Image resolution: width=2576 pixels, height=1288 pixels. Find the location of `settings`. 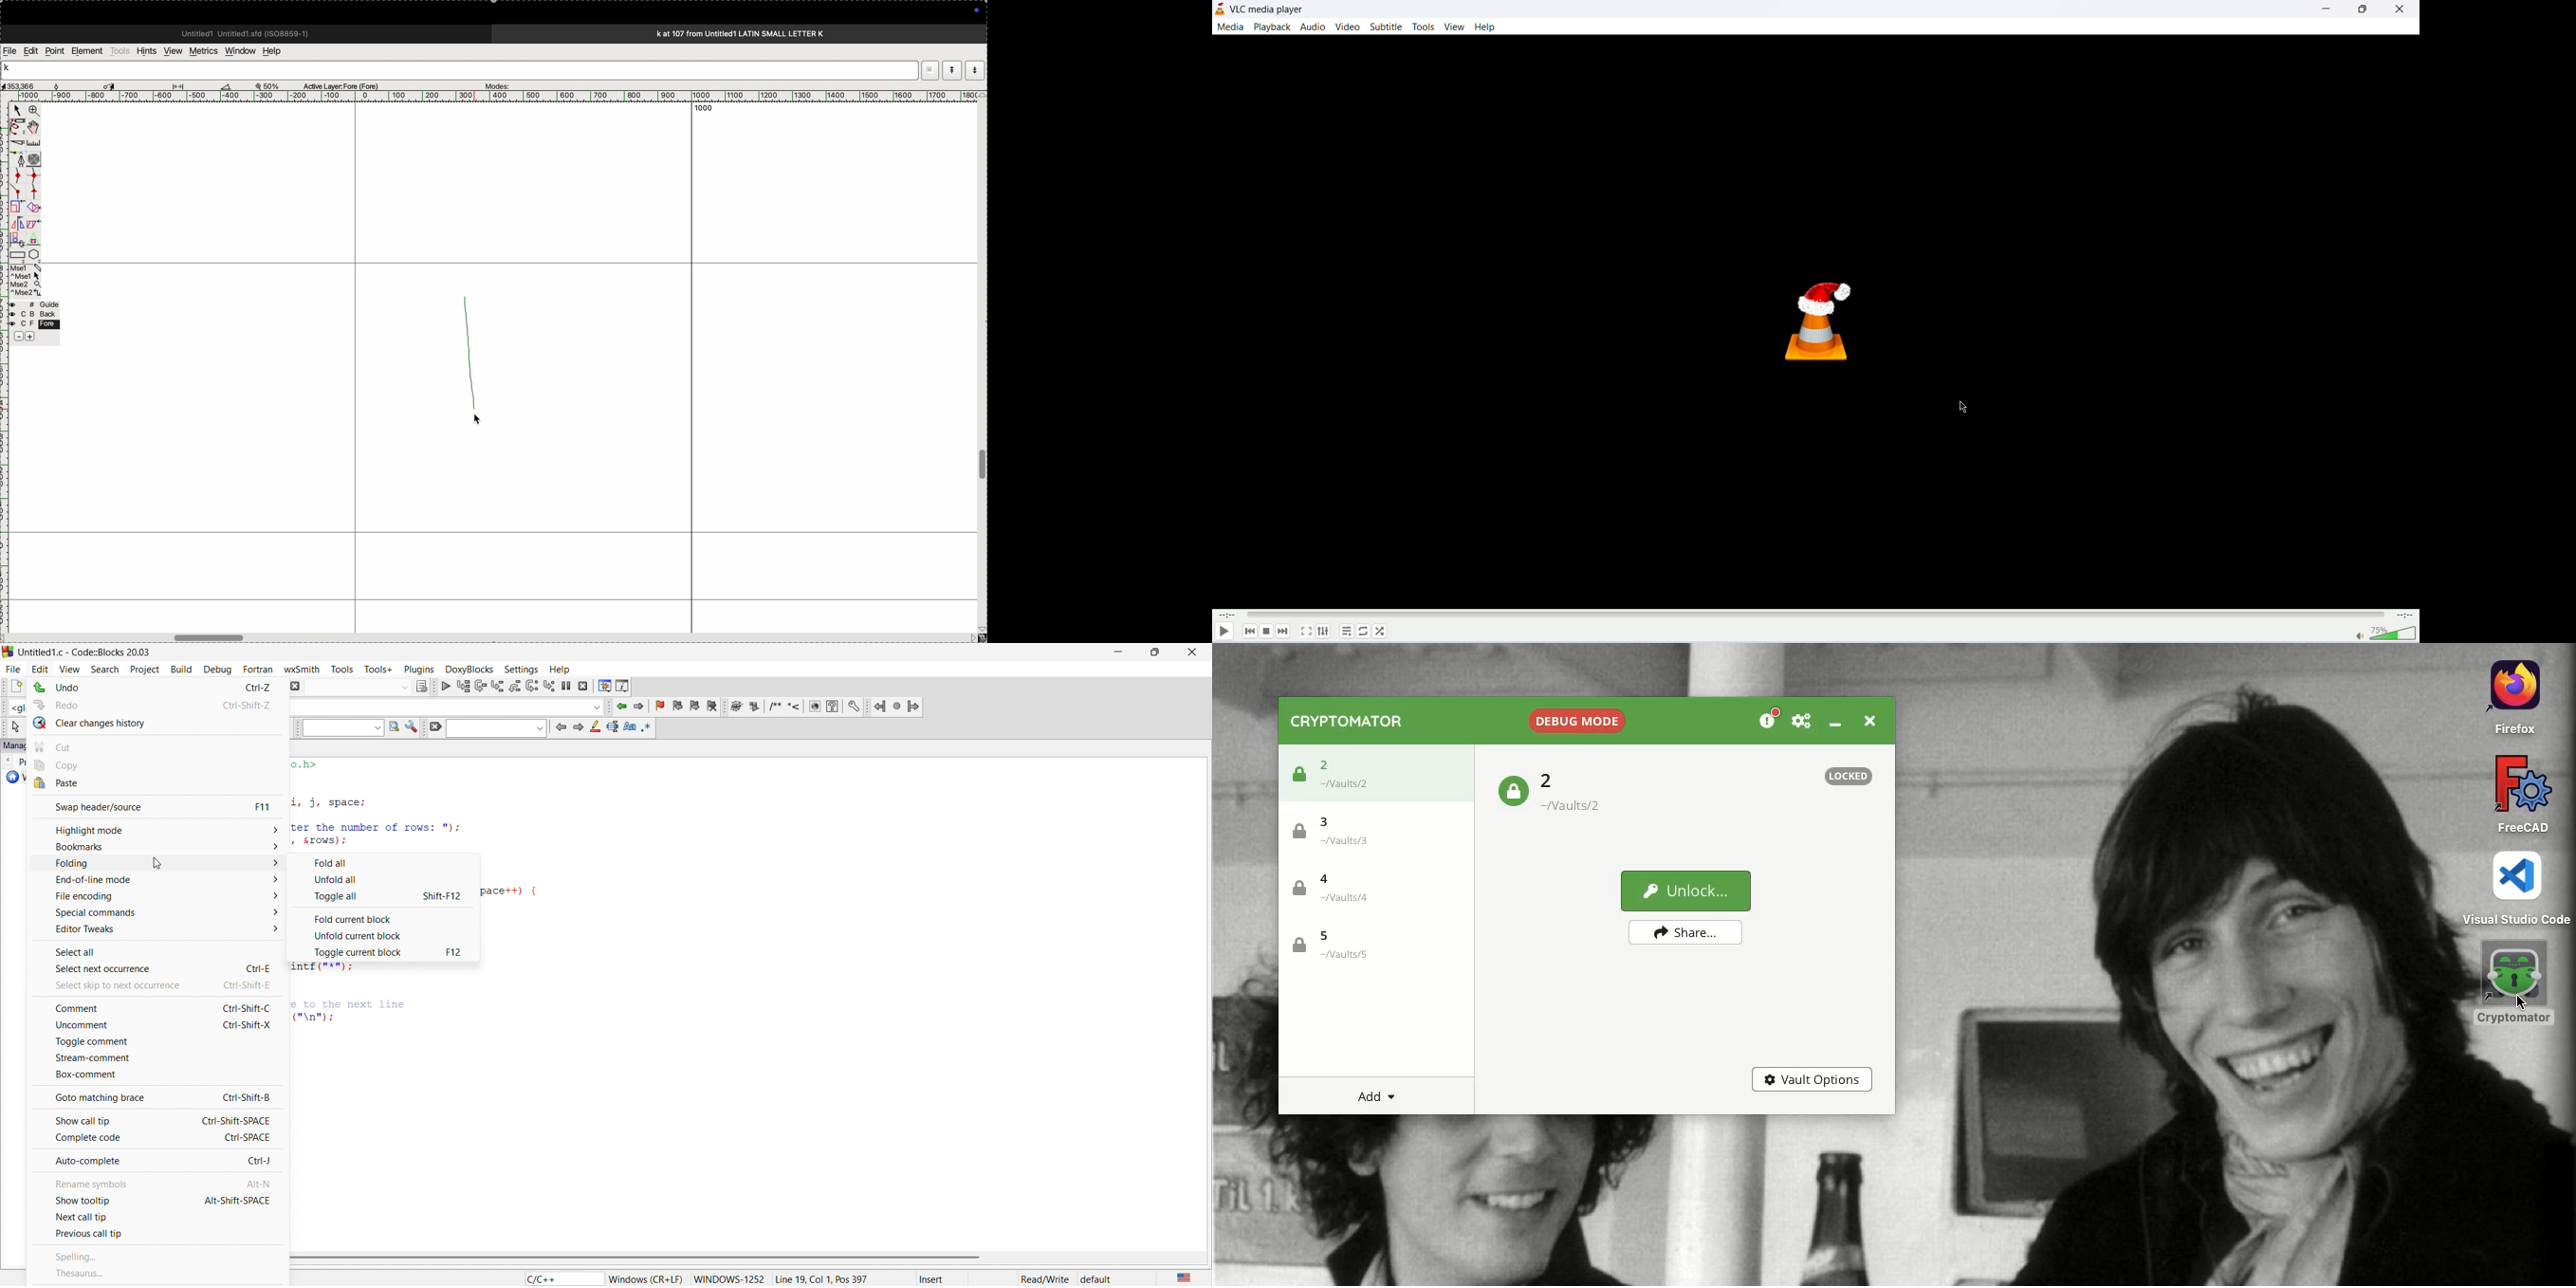

settings is located at coordinates (412, 728).